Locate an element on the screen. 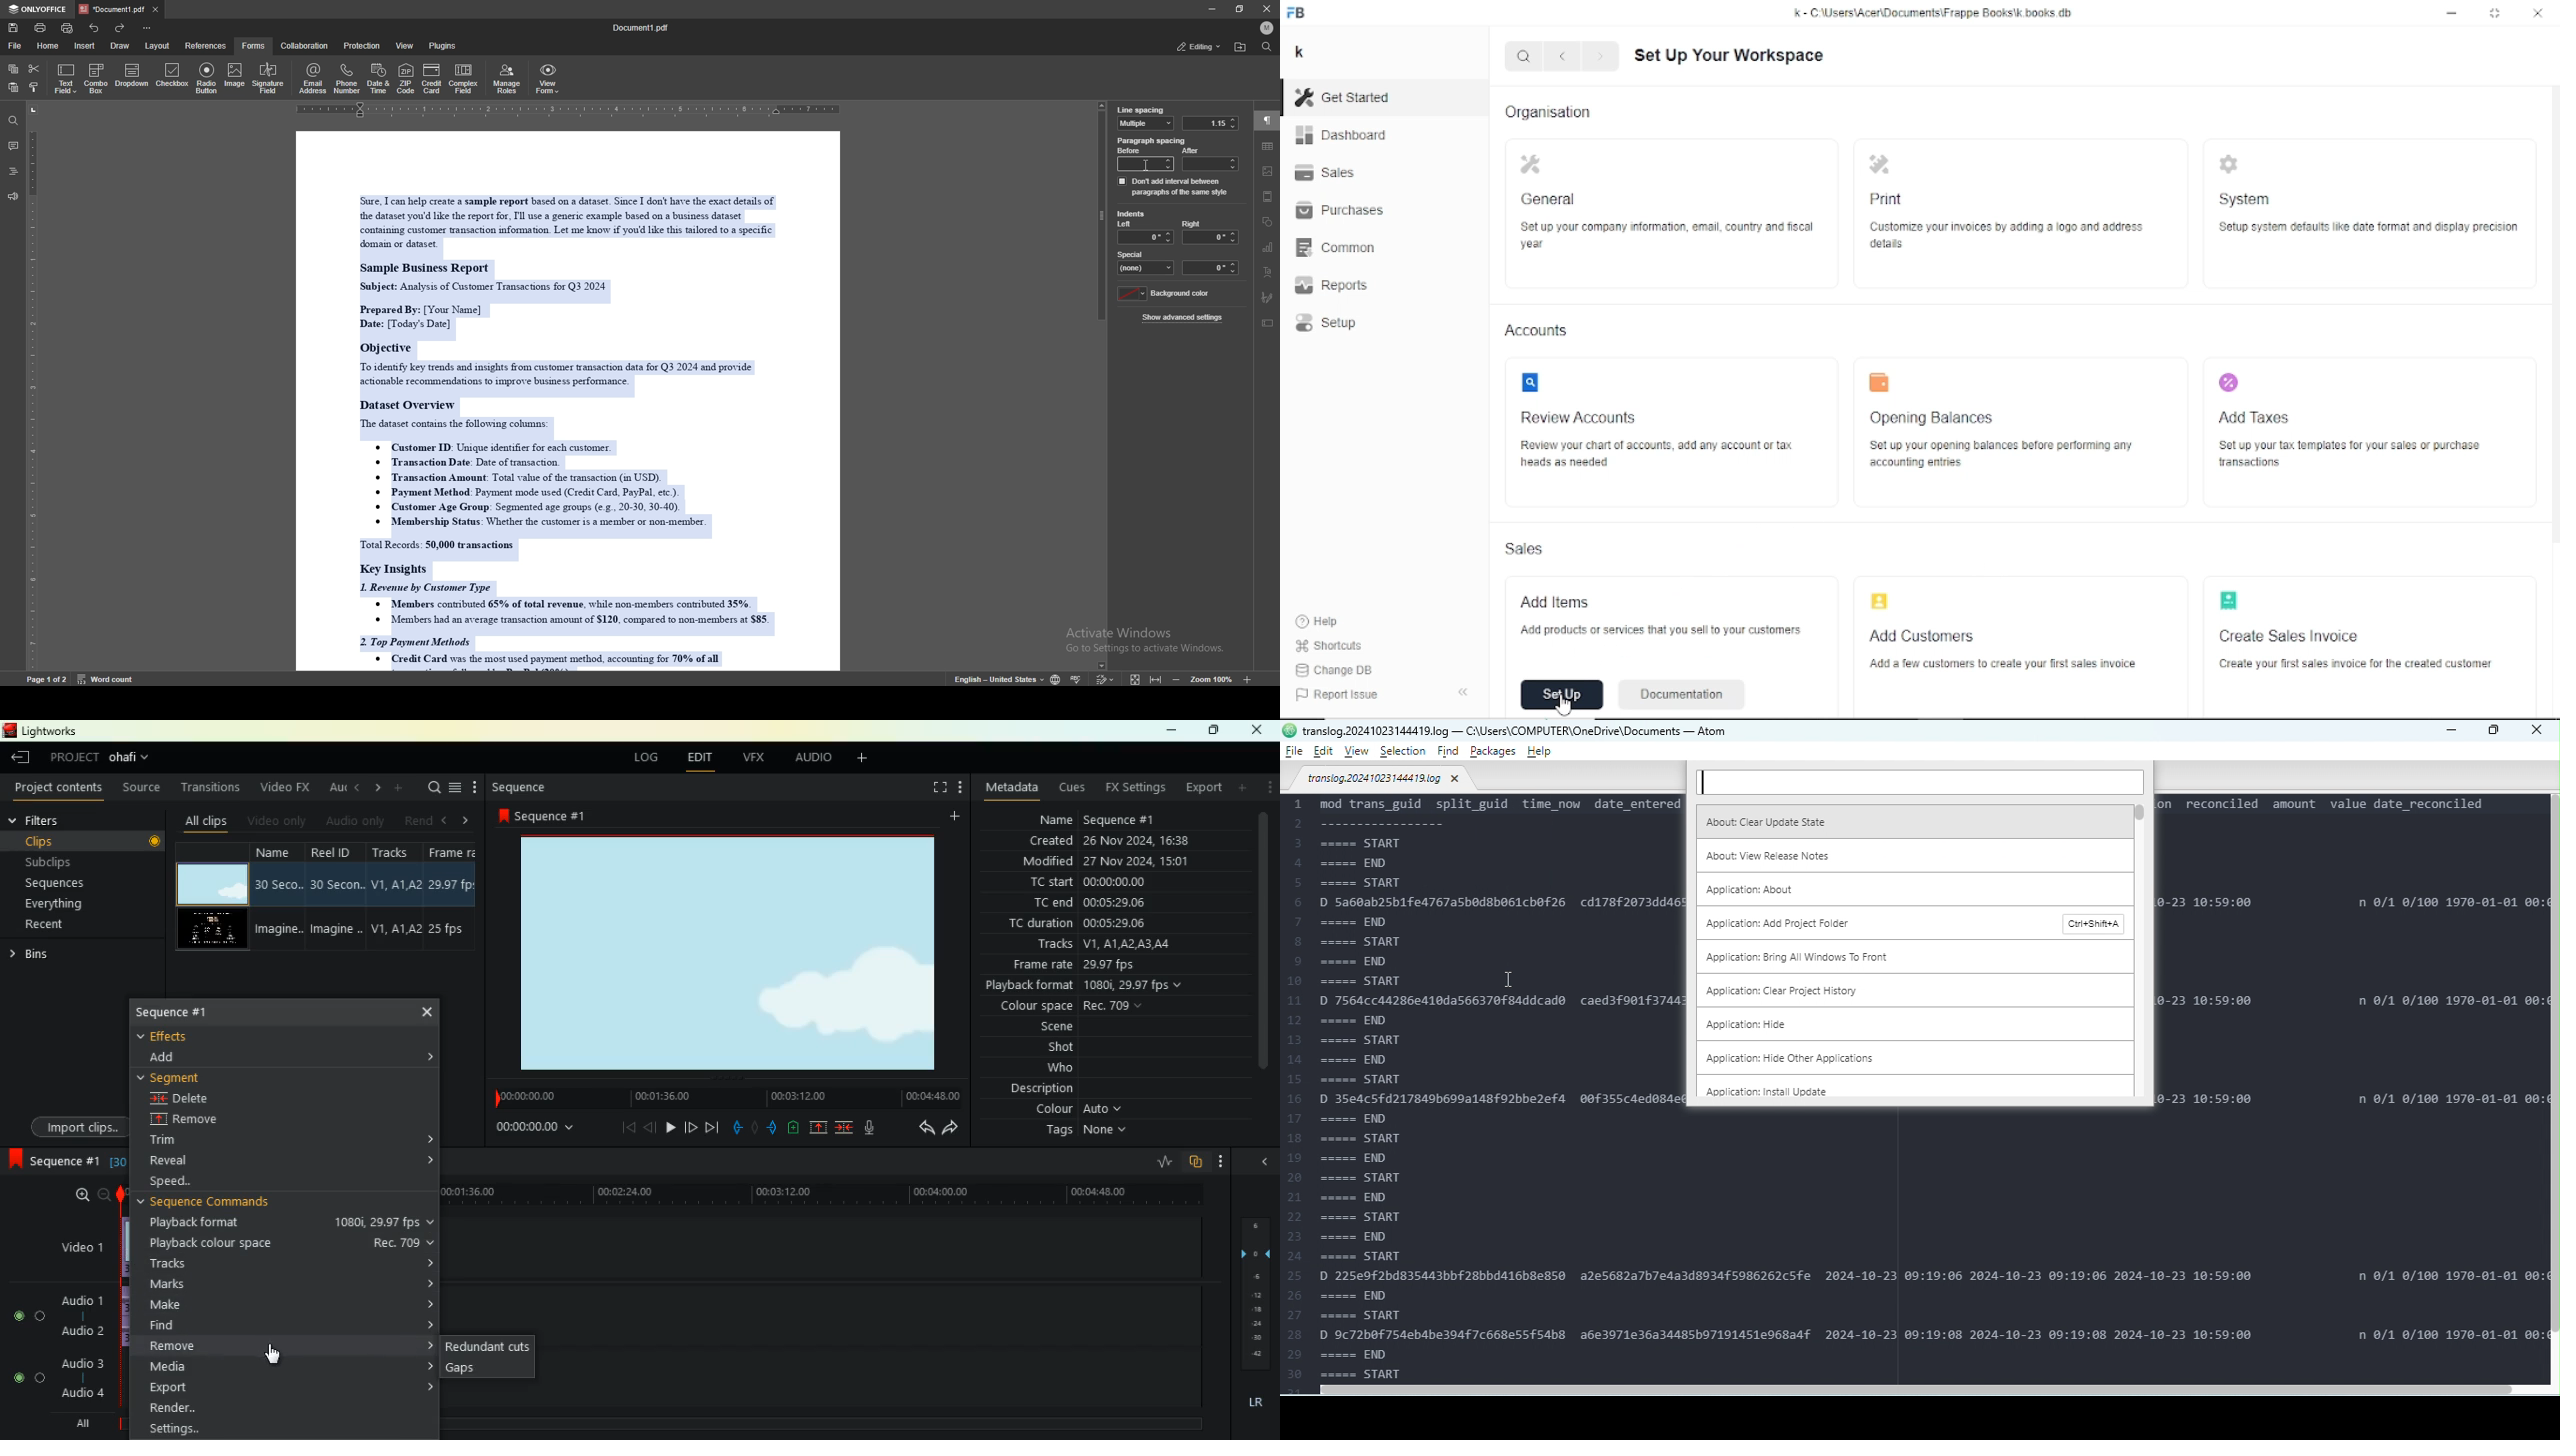 The height and width of the screenshot is (1456, 2576). dropdown is located at coordinates (132, 77).